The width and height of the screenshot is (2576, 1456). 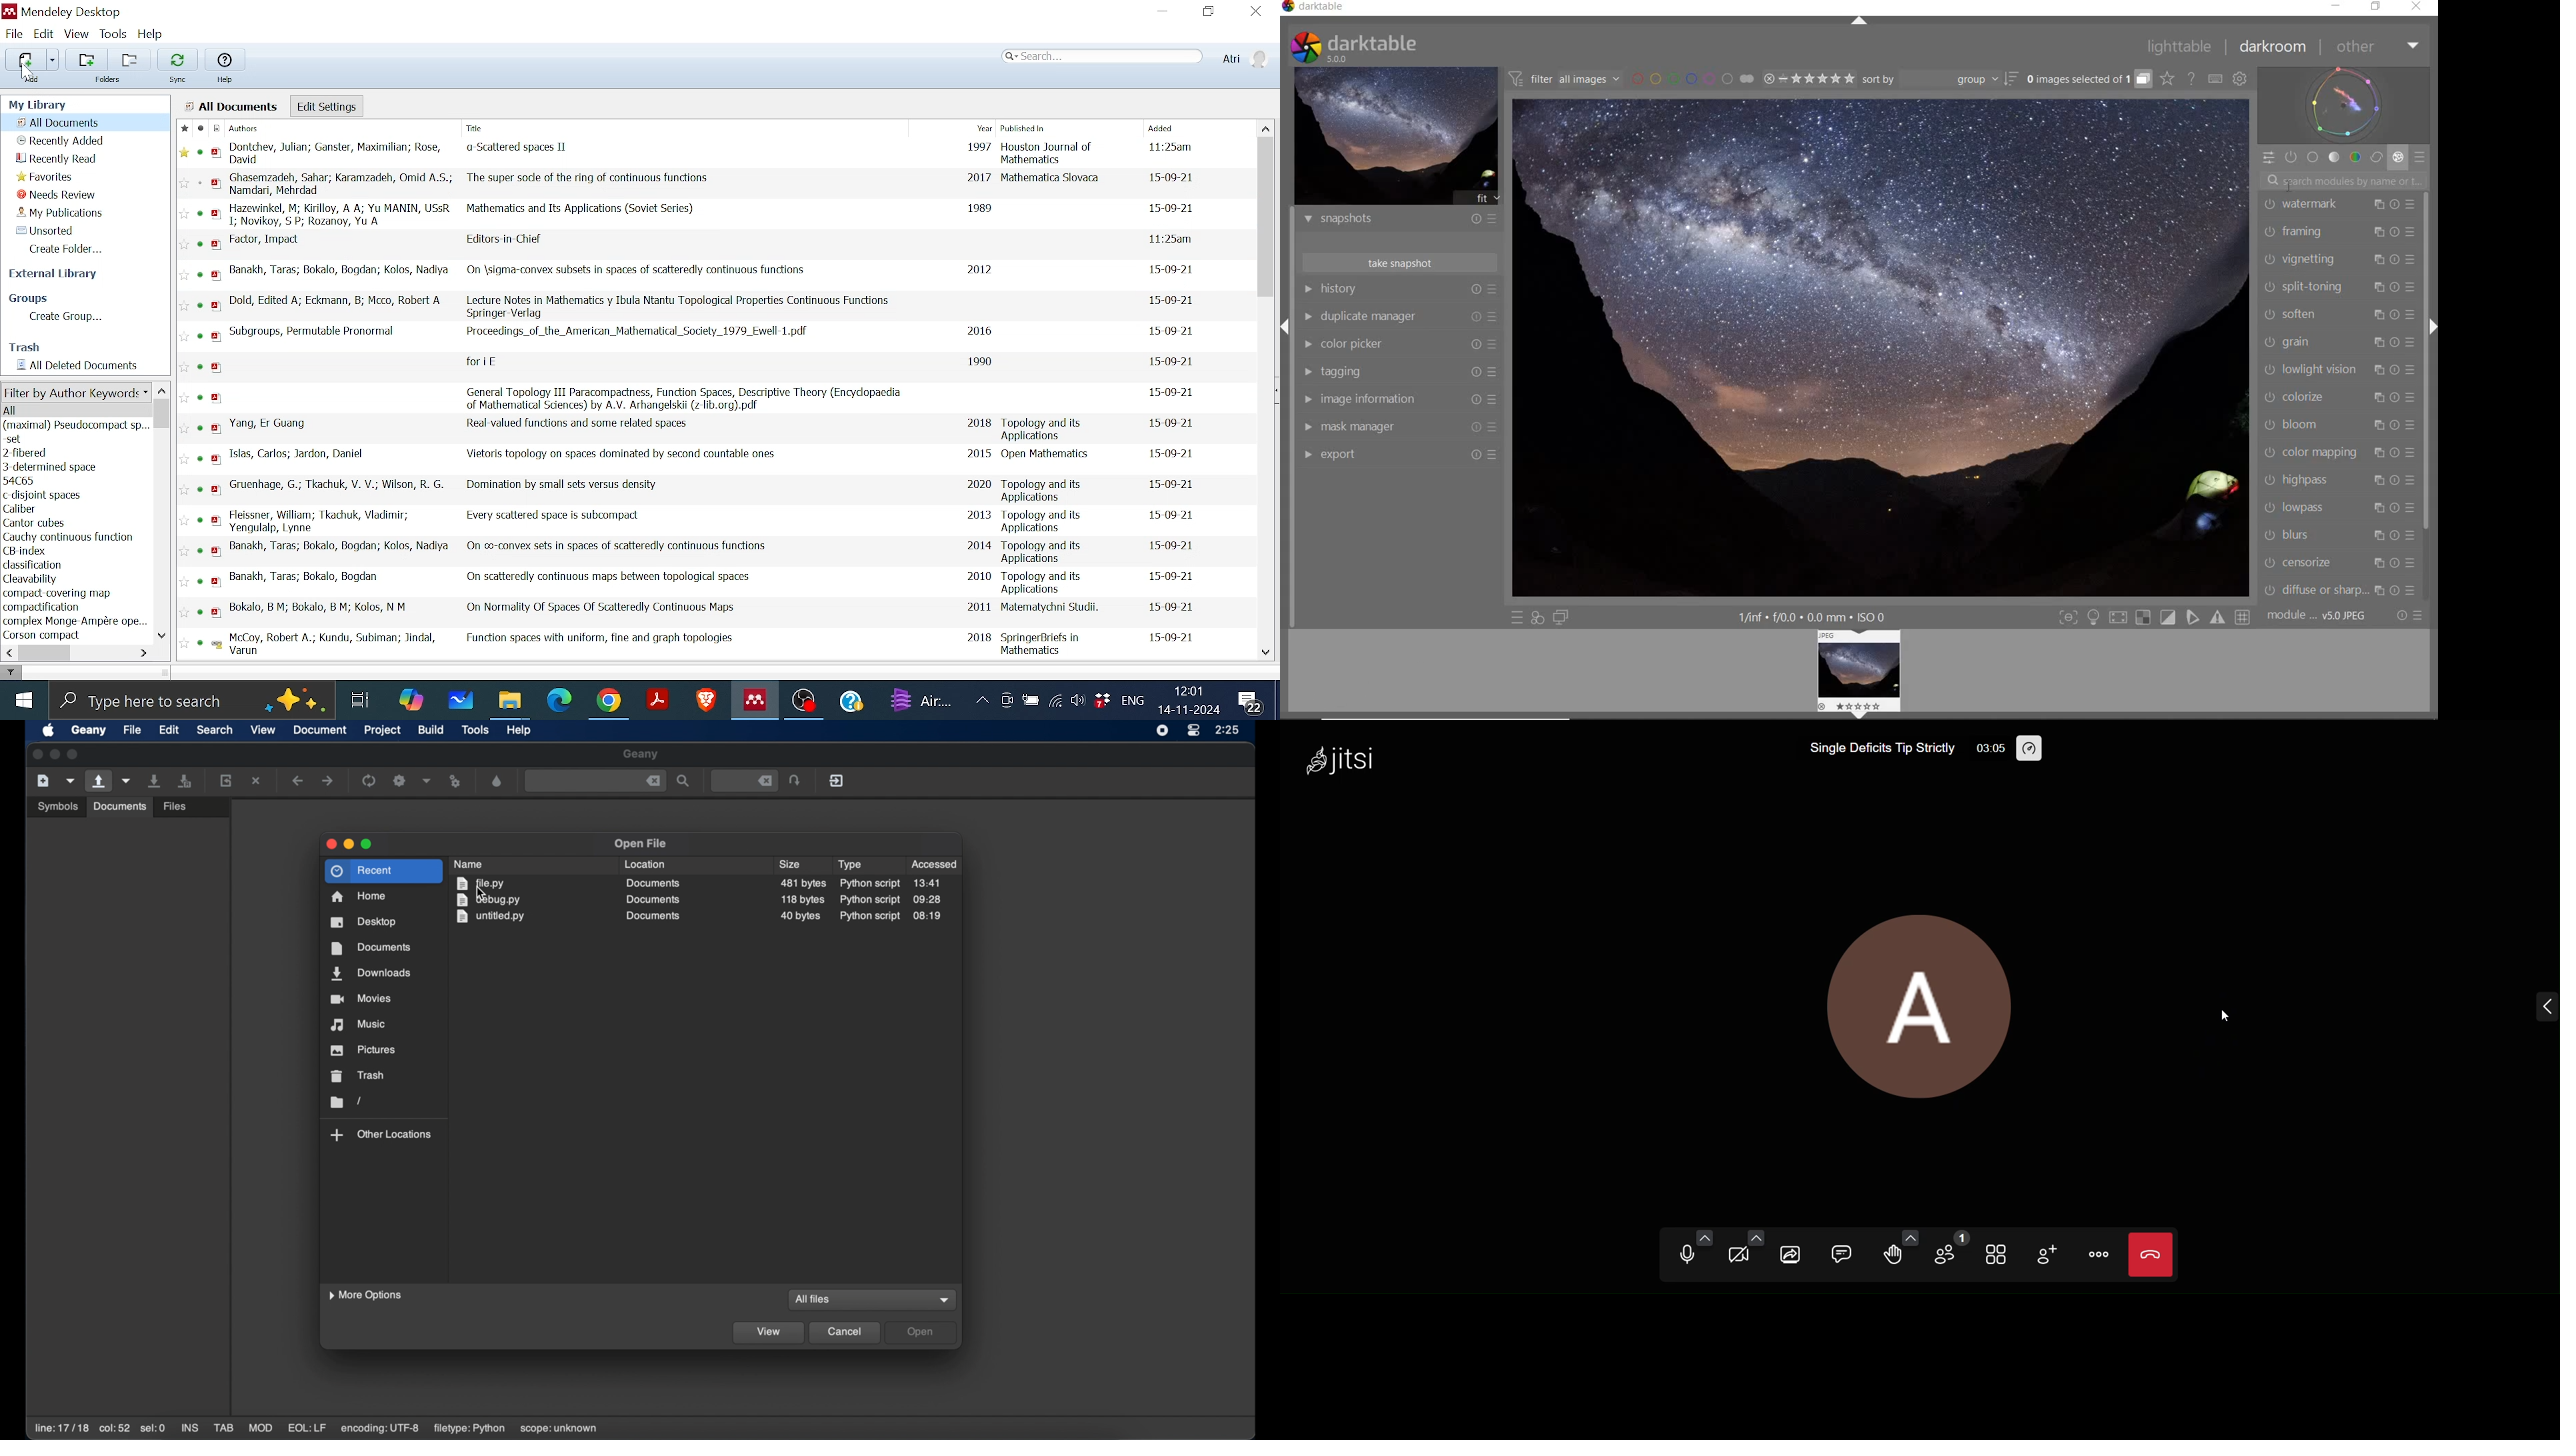 I want to click on read status, so click(x=200, y=275).